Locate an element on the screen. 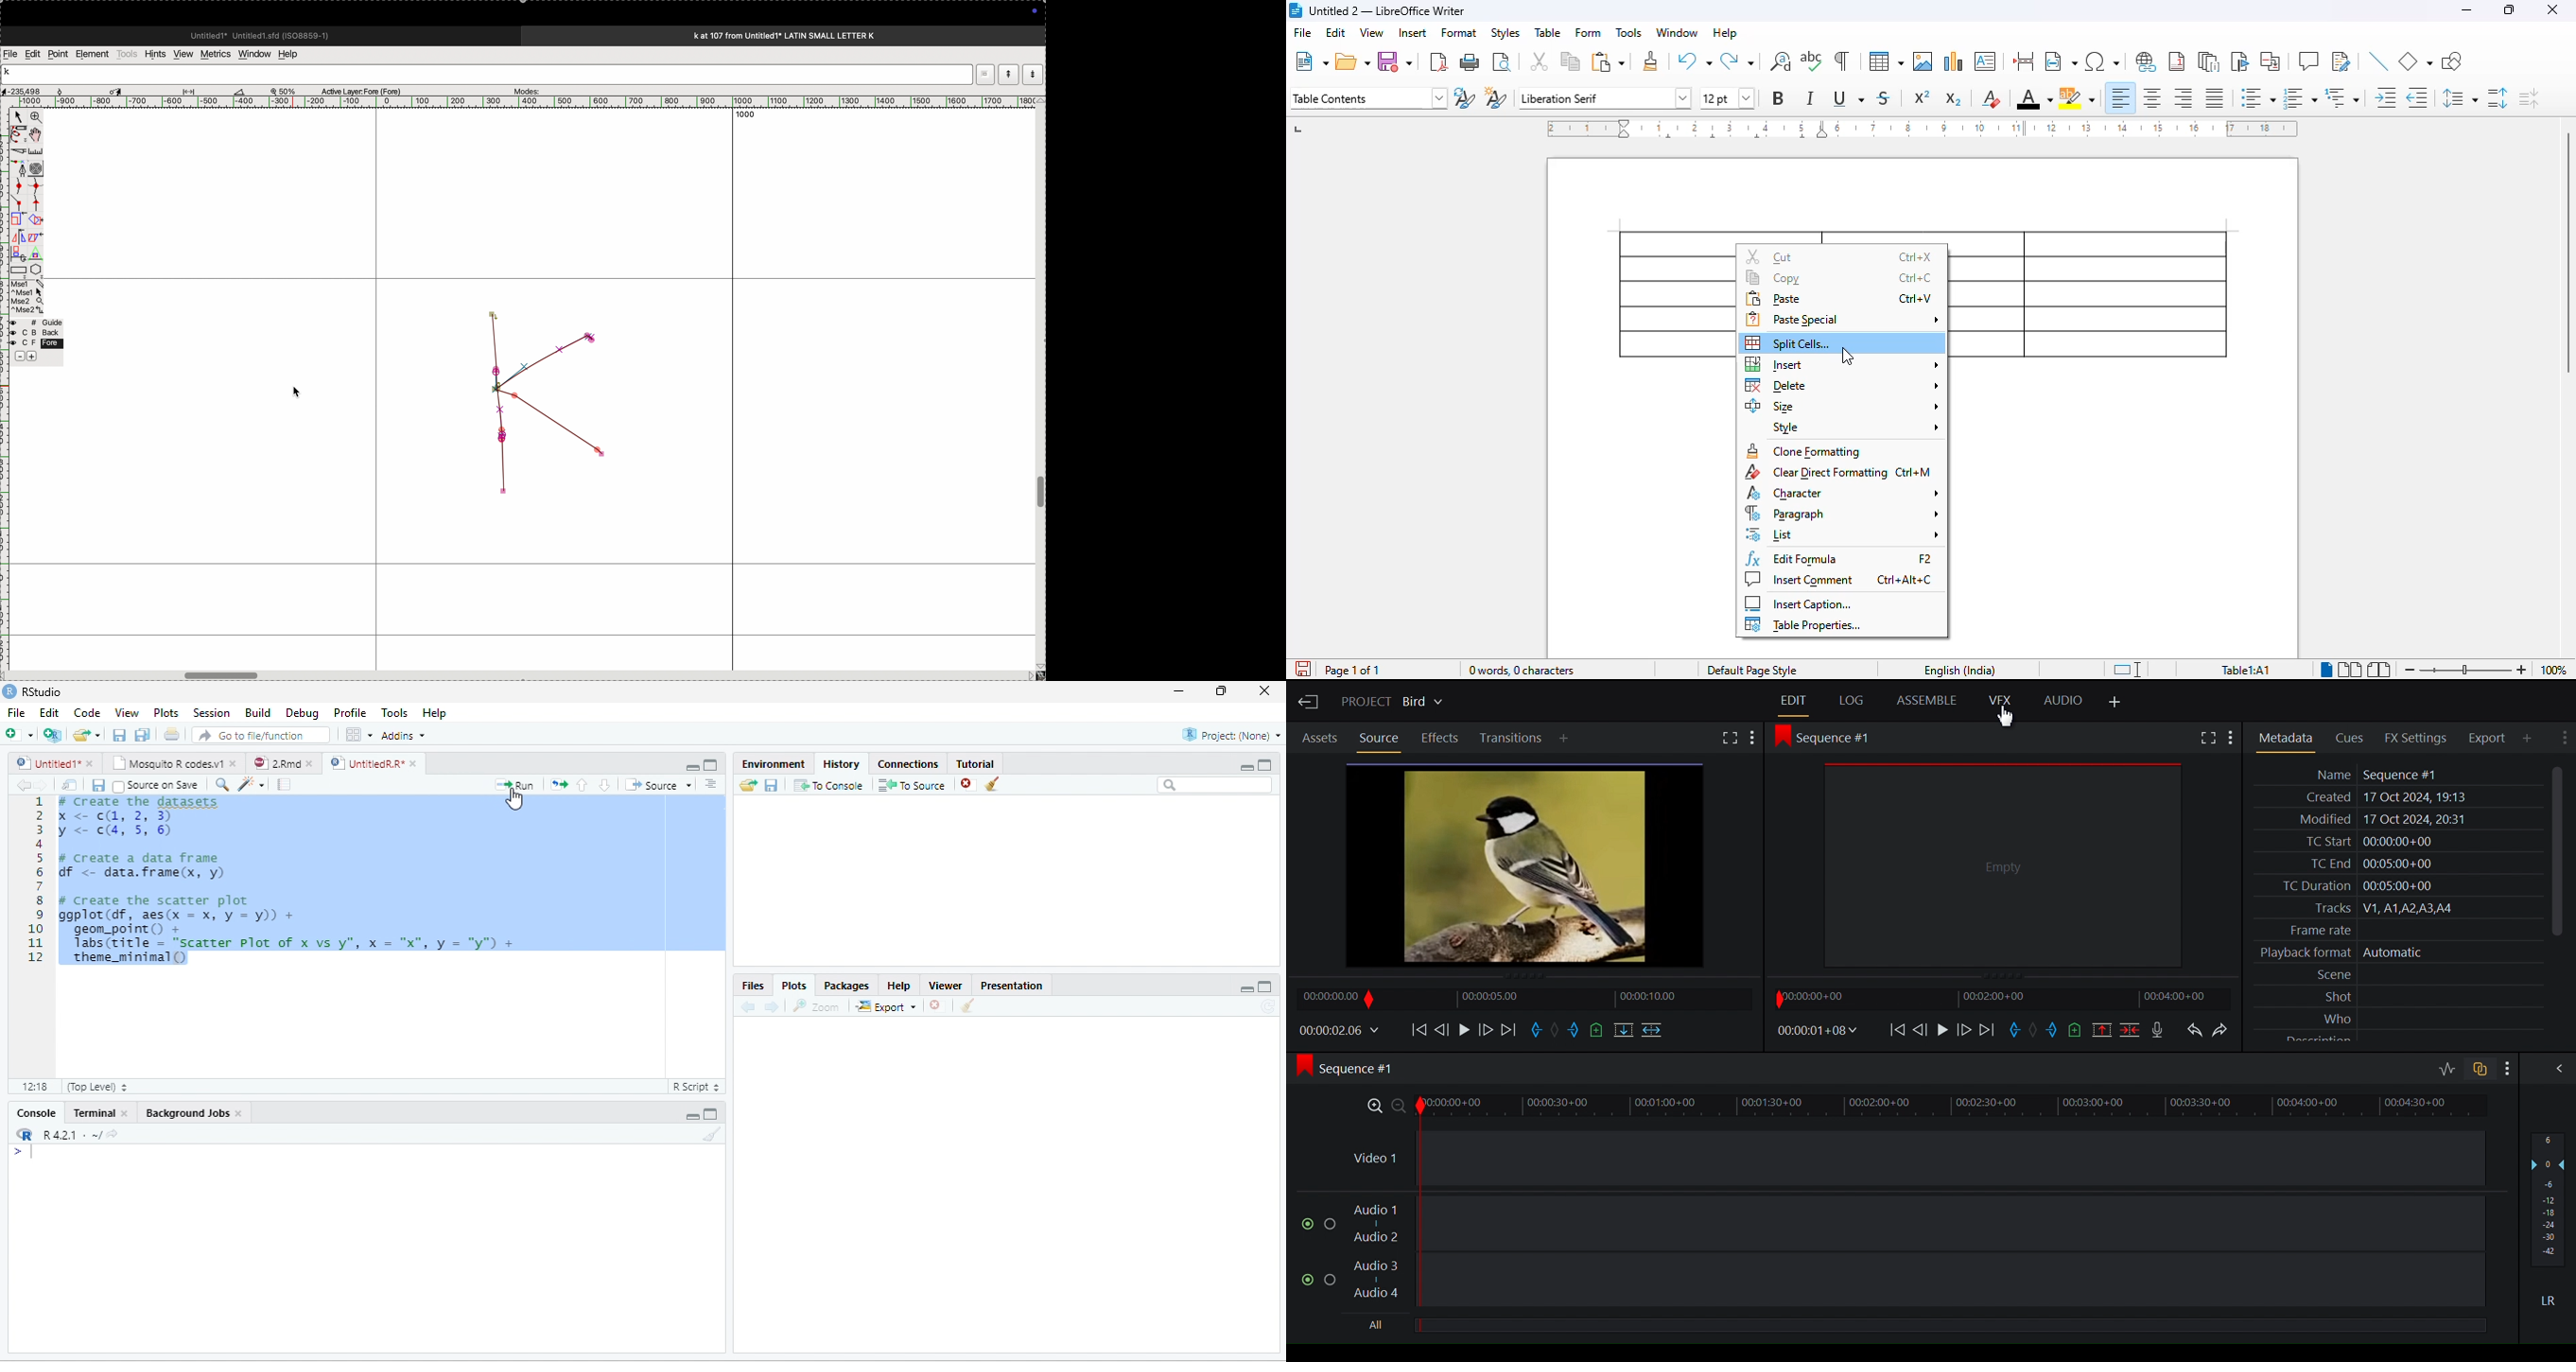 The width and height of the screenshot is (2576, 1372). multi-page view is located at coordinates (2350, 671).